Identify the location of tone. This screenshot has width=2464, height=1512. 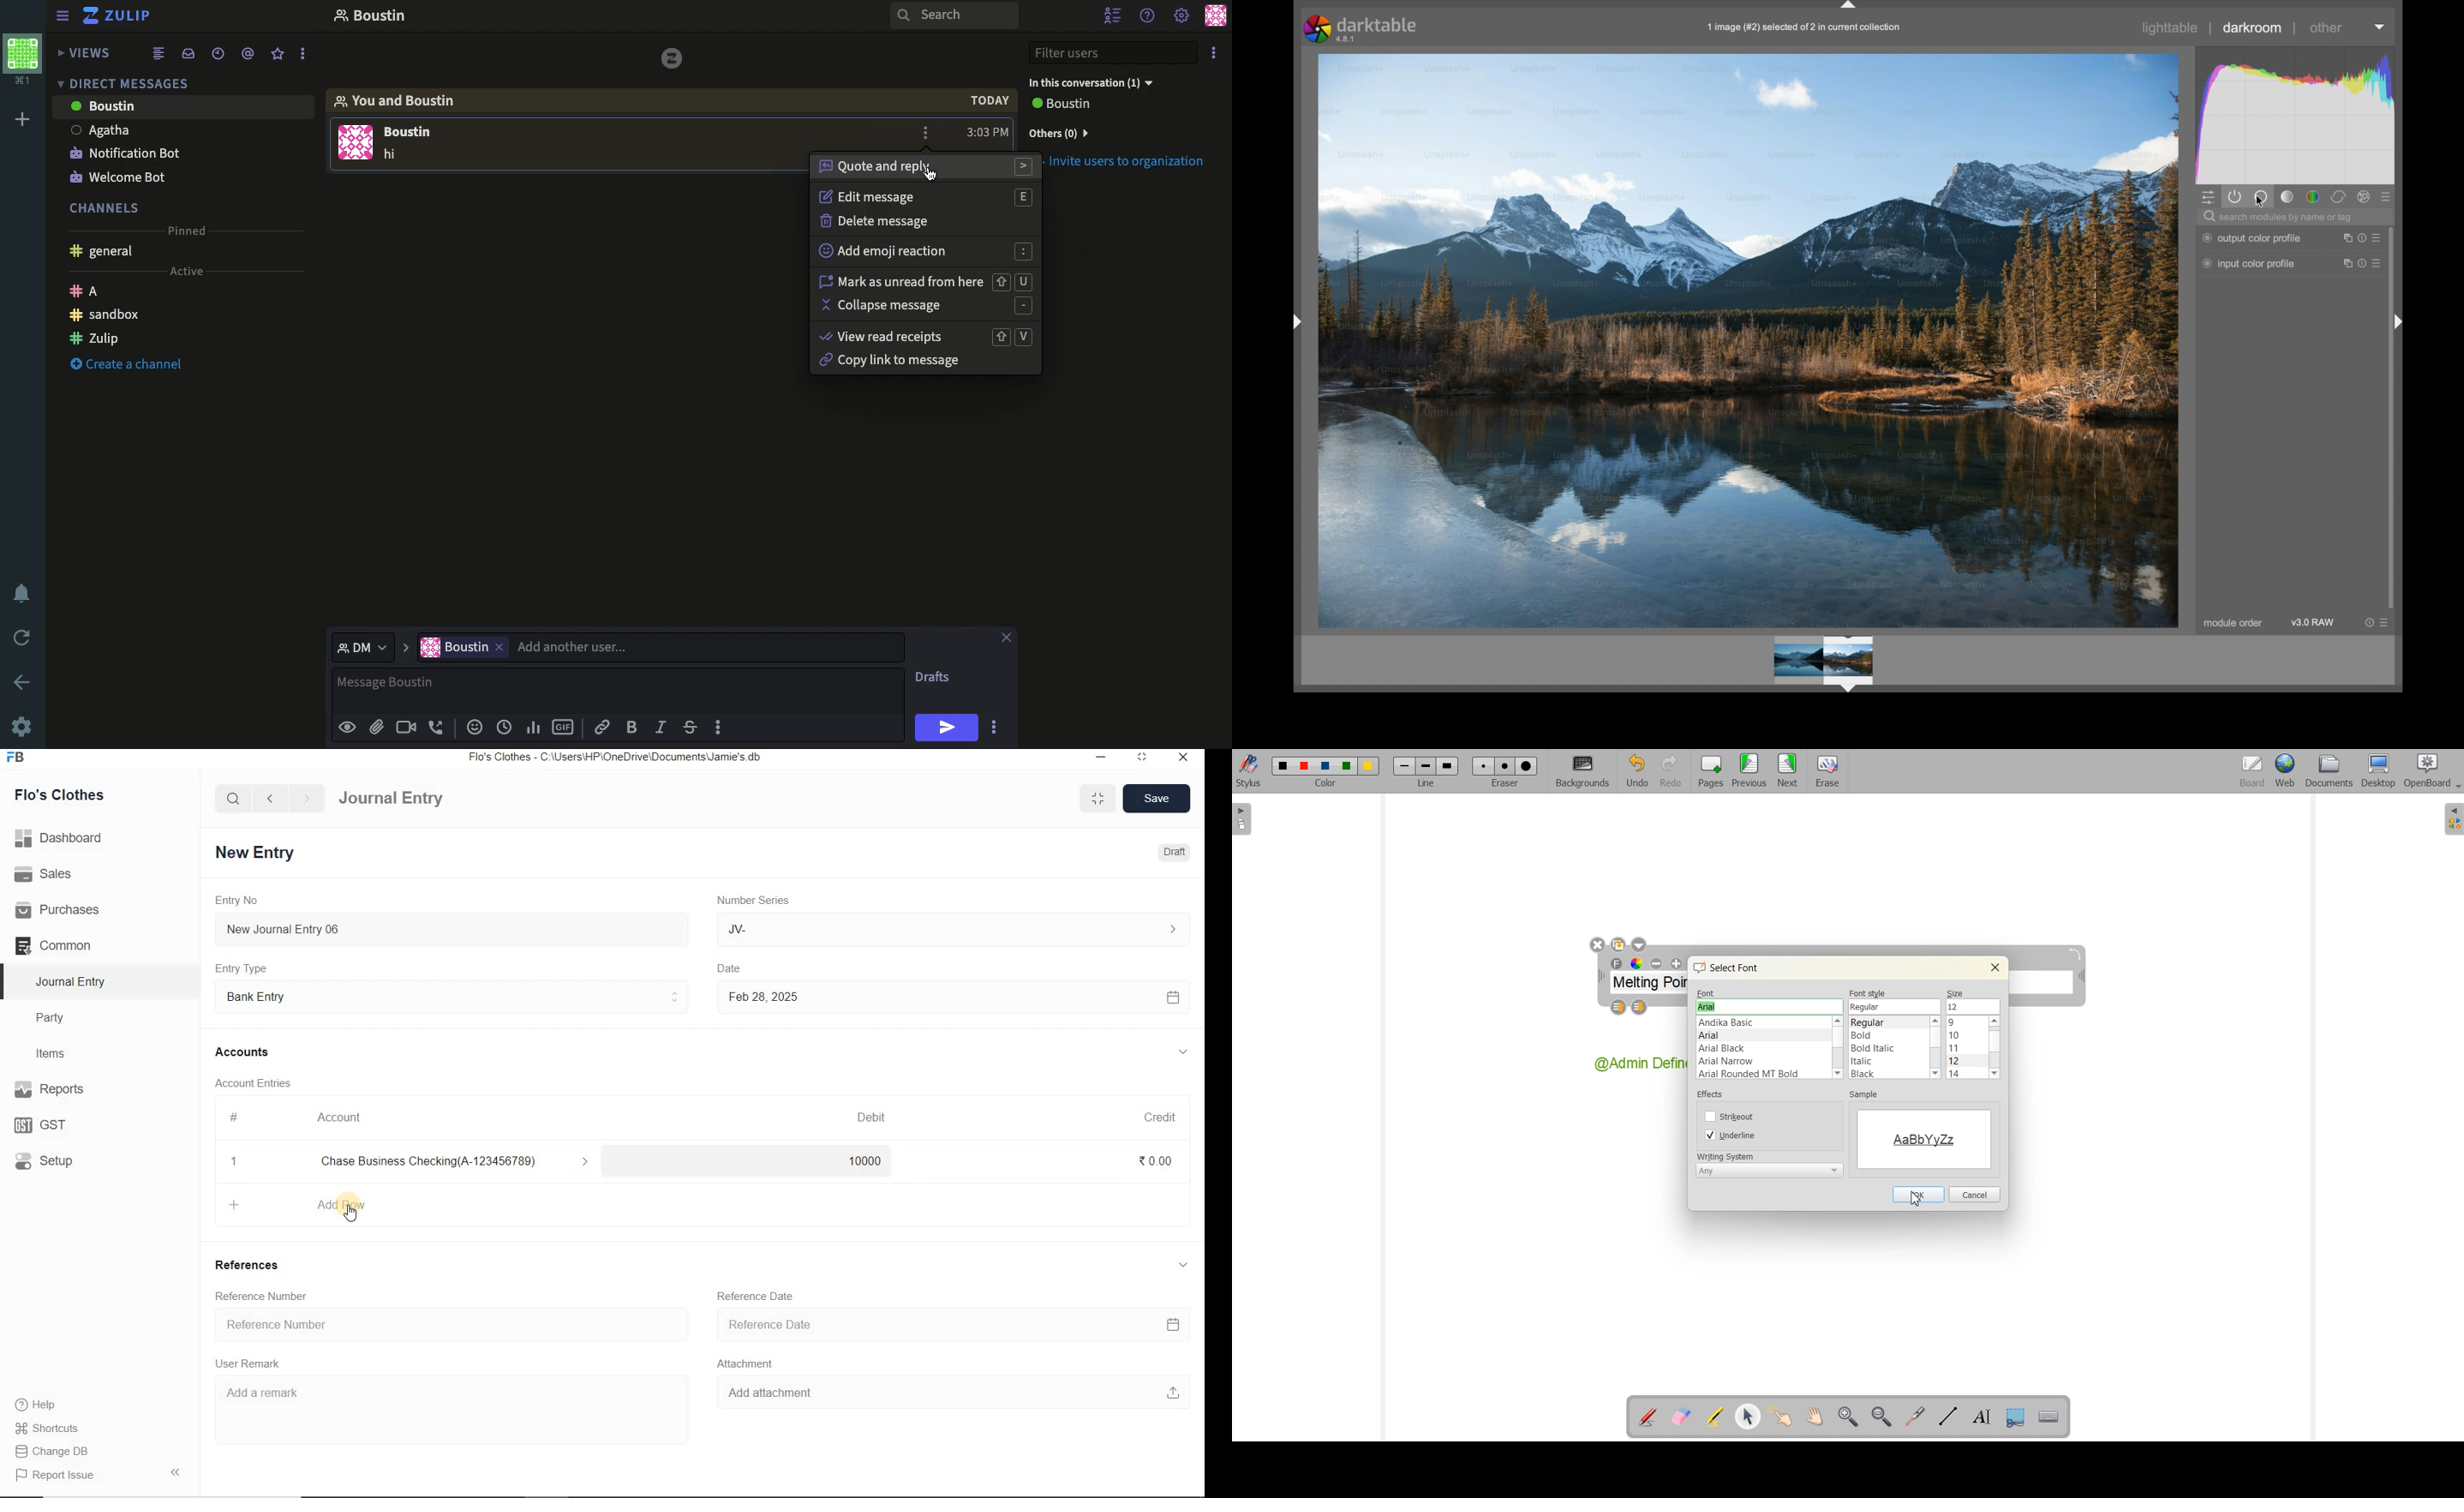
(2288, 196).